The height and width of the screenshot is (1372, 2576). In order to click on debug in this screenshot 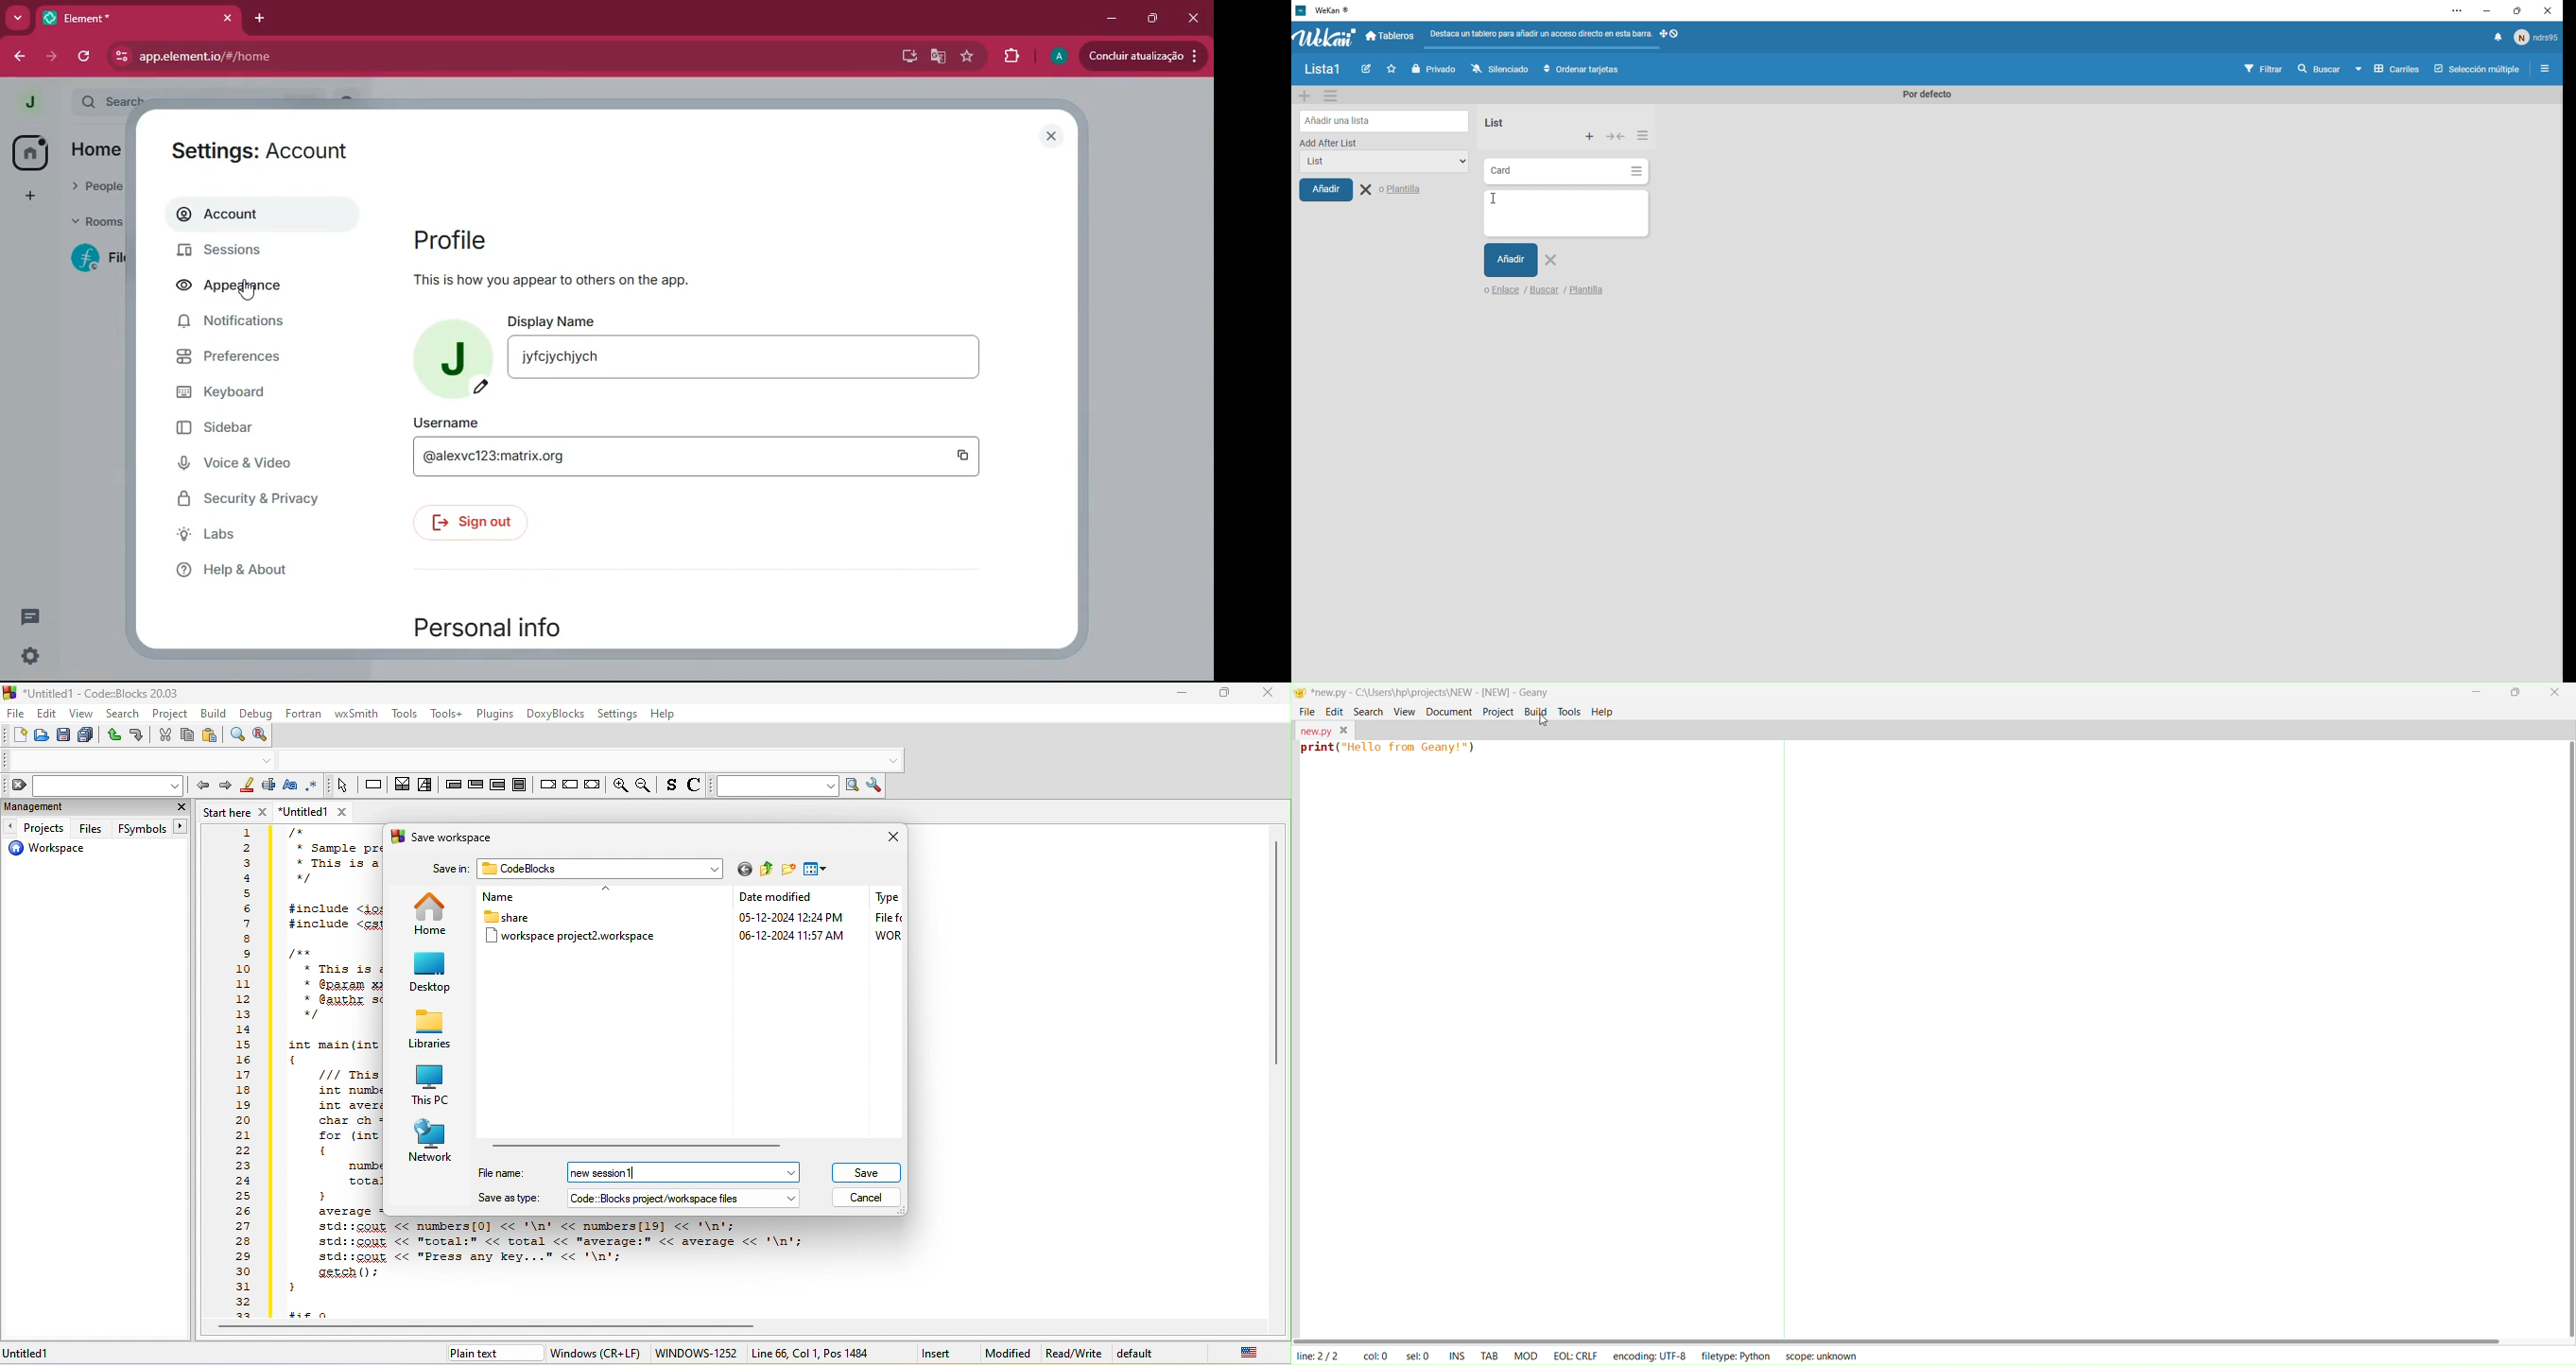, I will do `click(255, 715)`.